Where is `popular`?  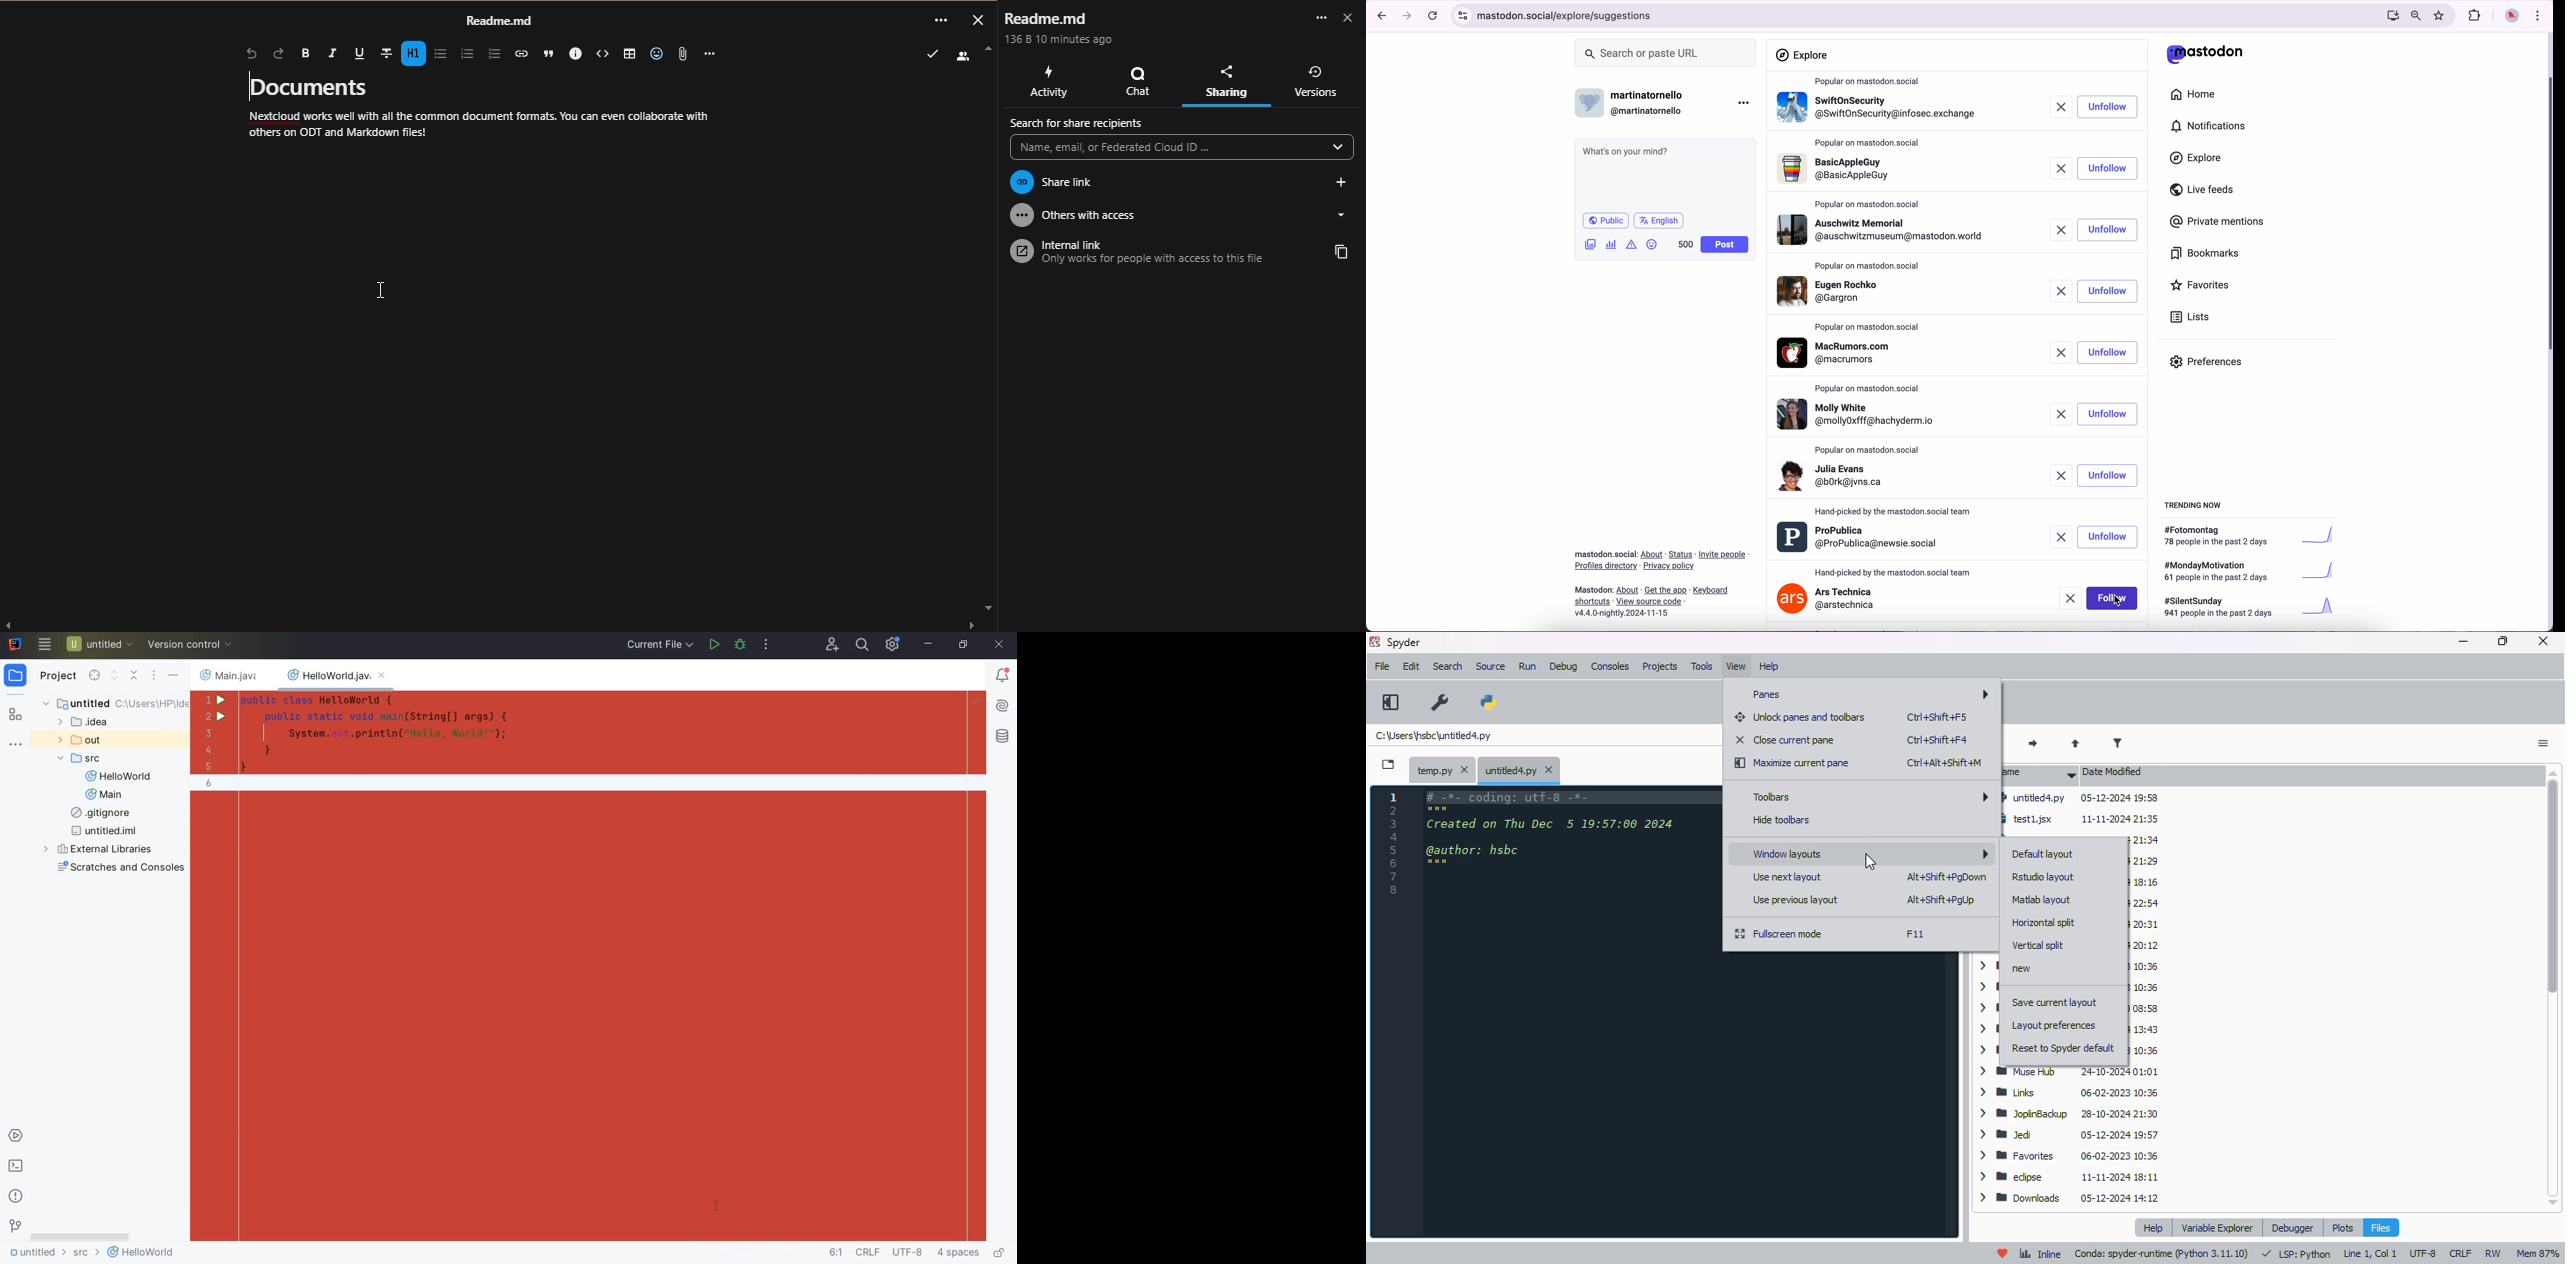
popular is located at coordinates (1869, 267).